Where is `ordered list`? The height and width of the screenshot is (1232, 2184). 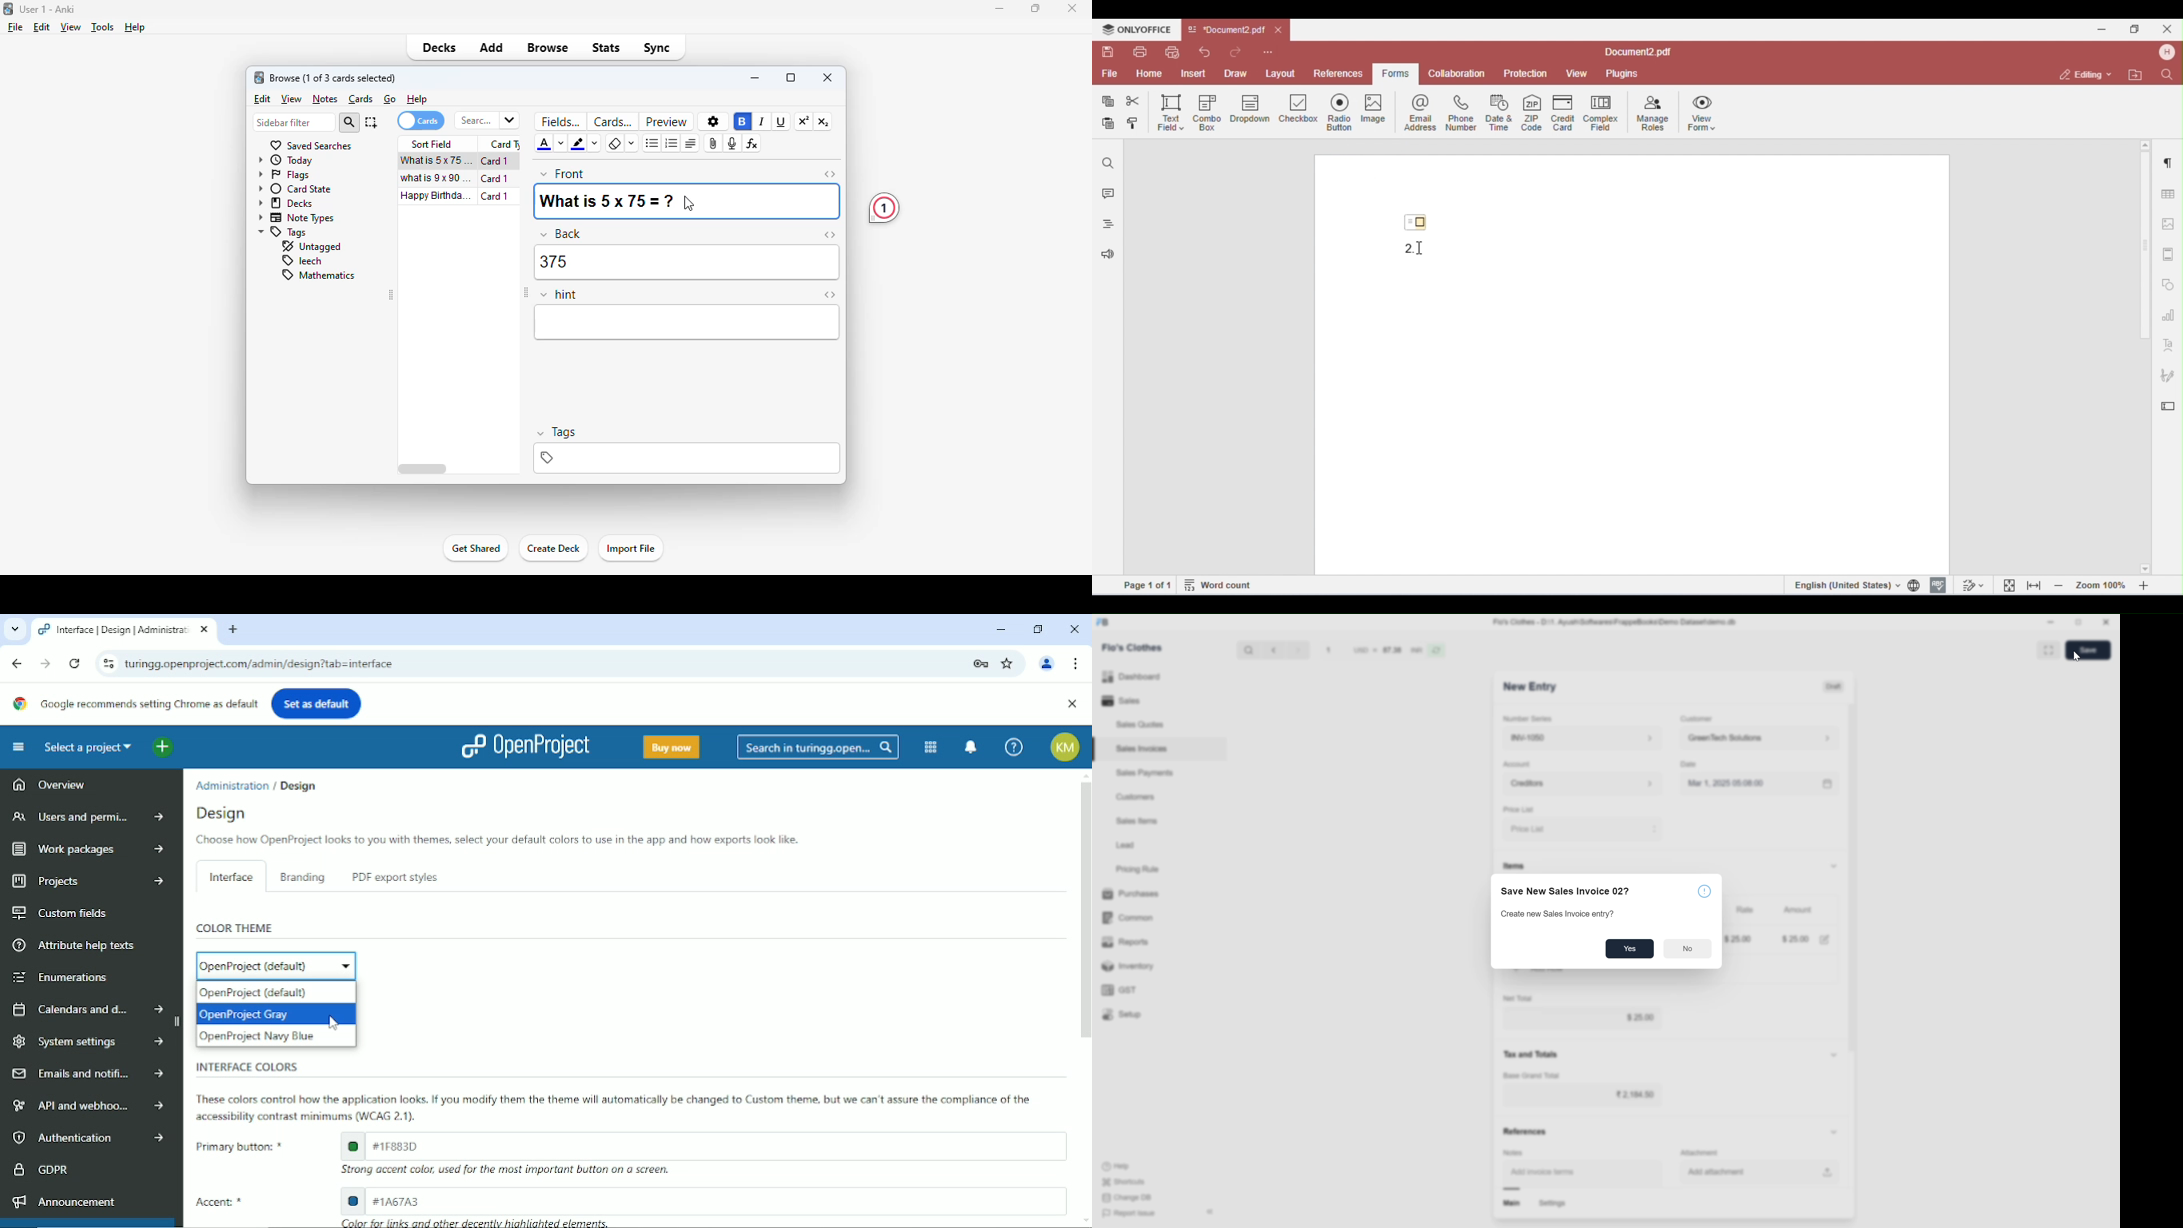 ordered list is located at coordinates (671, 143).